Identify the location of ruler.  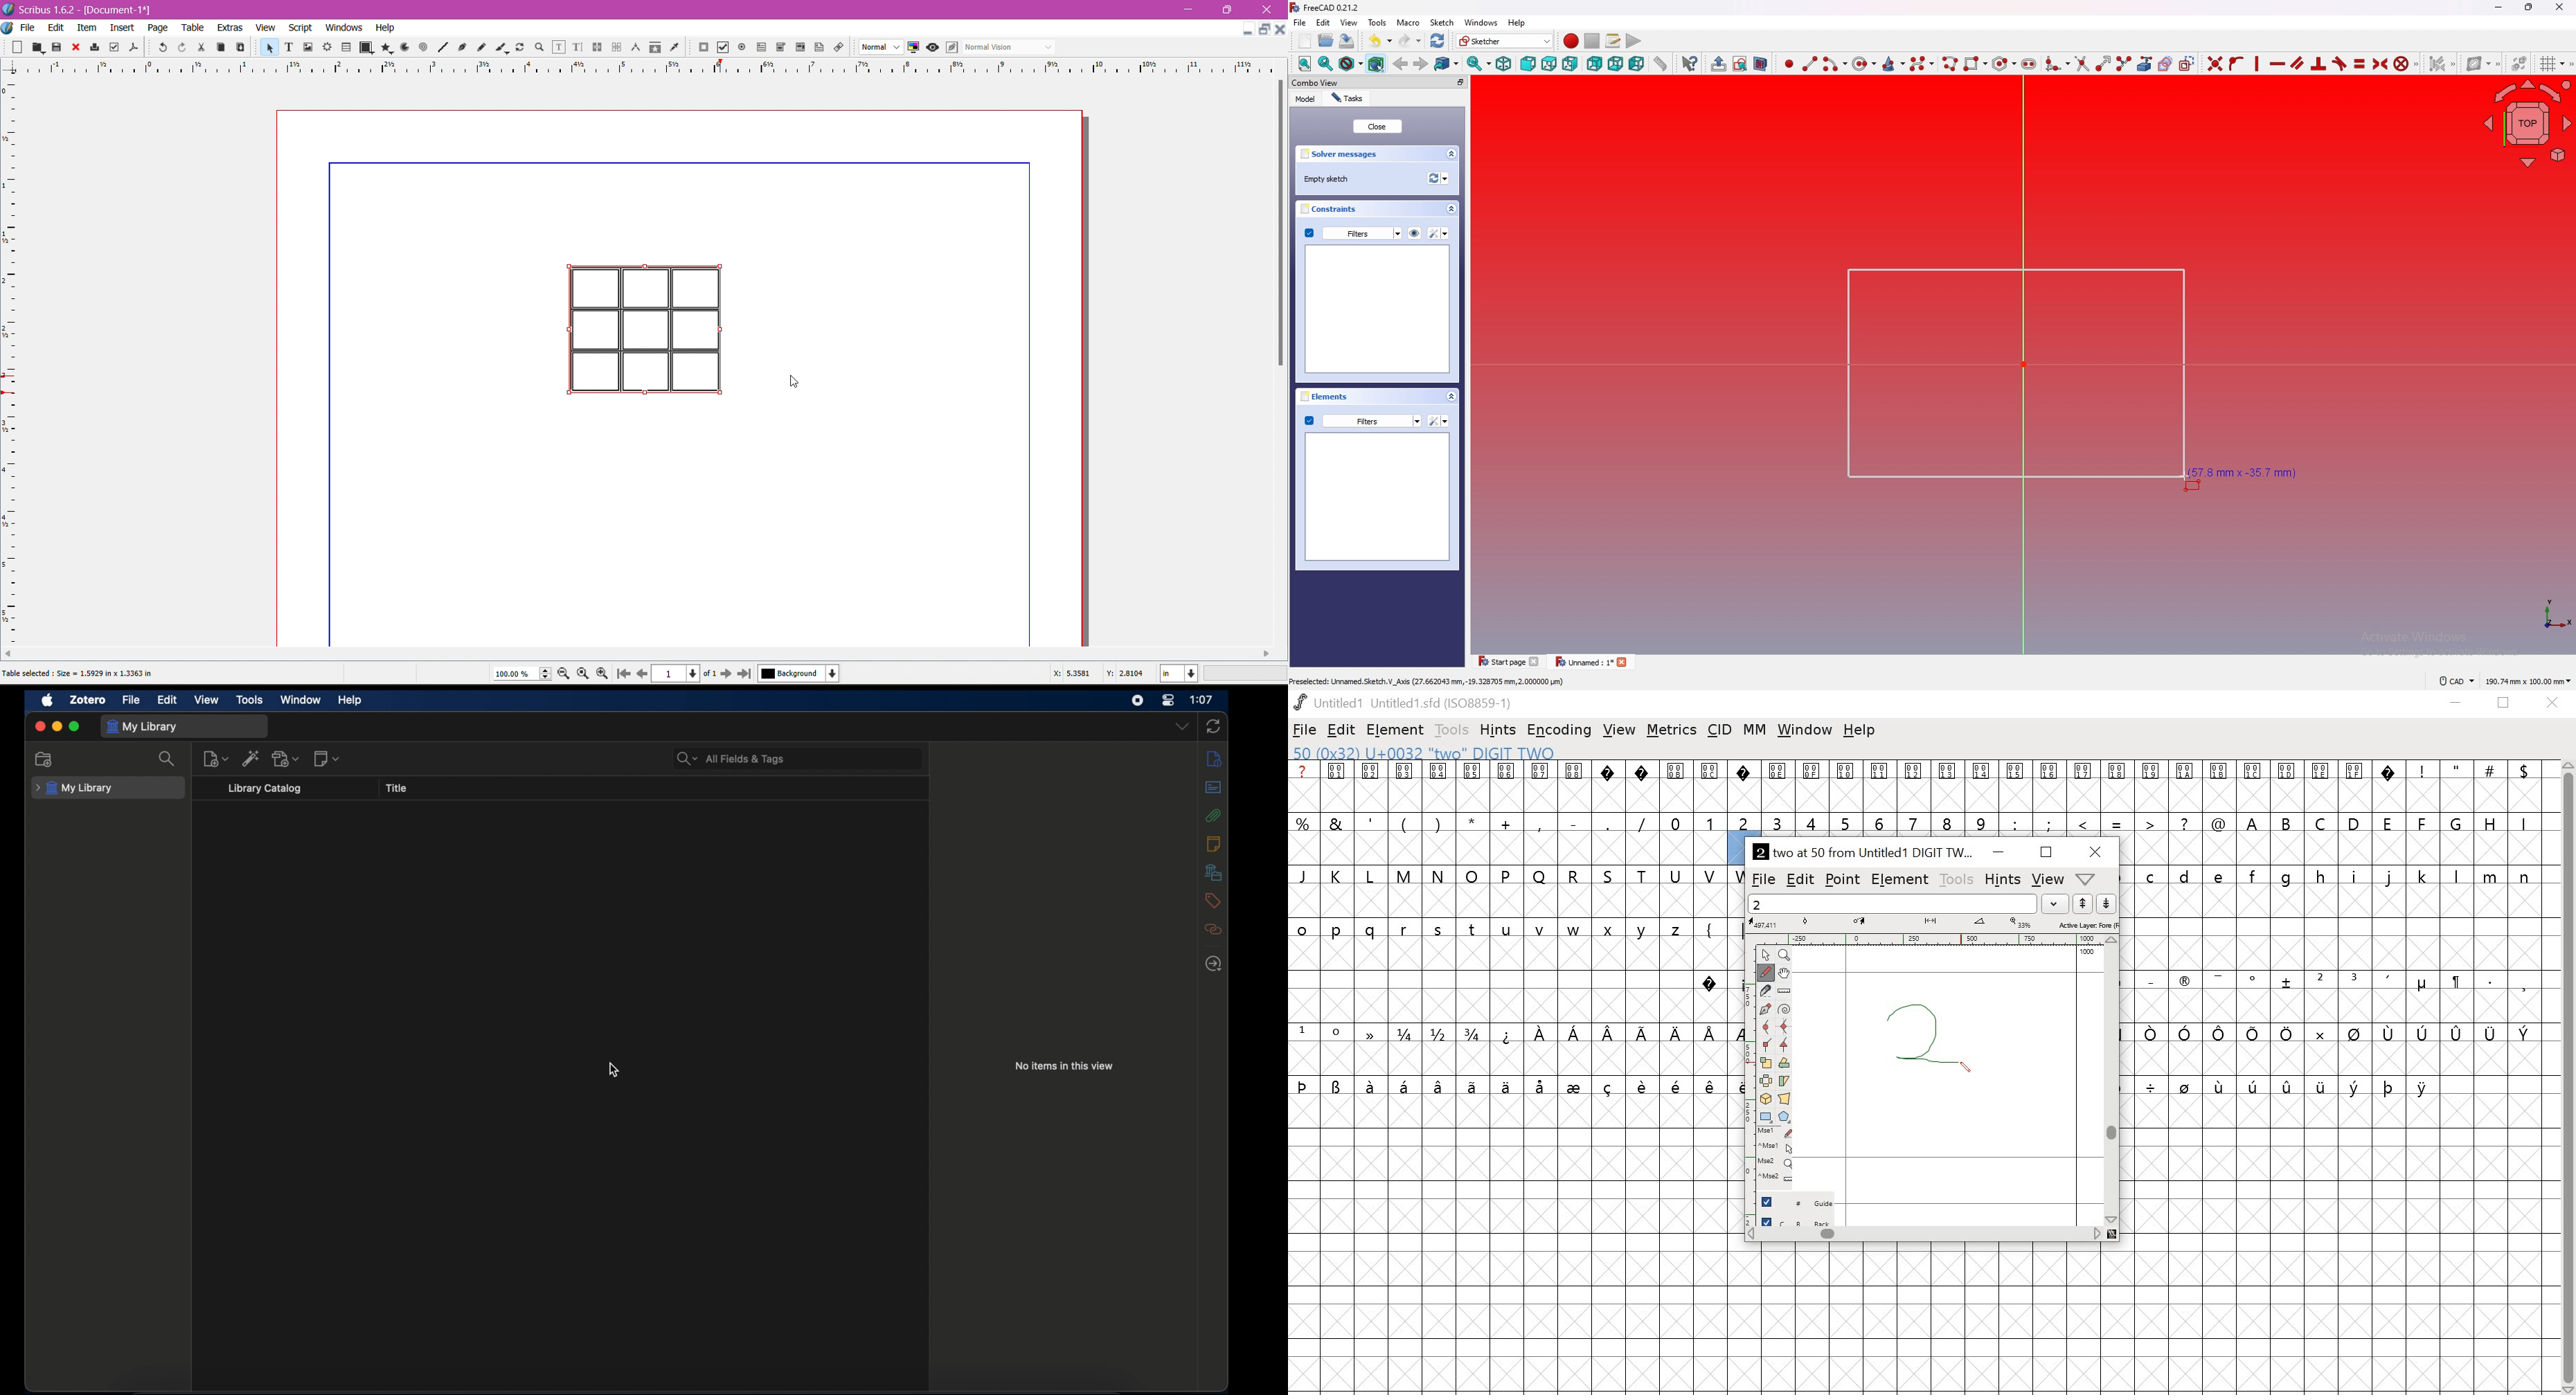
(1932, 940).